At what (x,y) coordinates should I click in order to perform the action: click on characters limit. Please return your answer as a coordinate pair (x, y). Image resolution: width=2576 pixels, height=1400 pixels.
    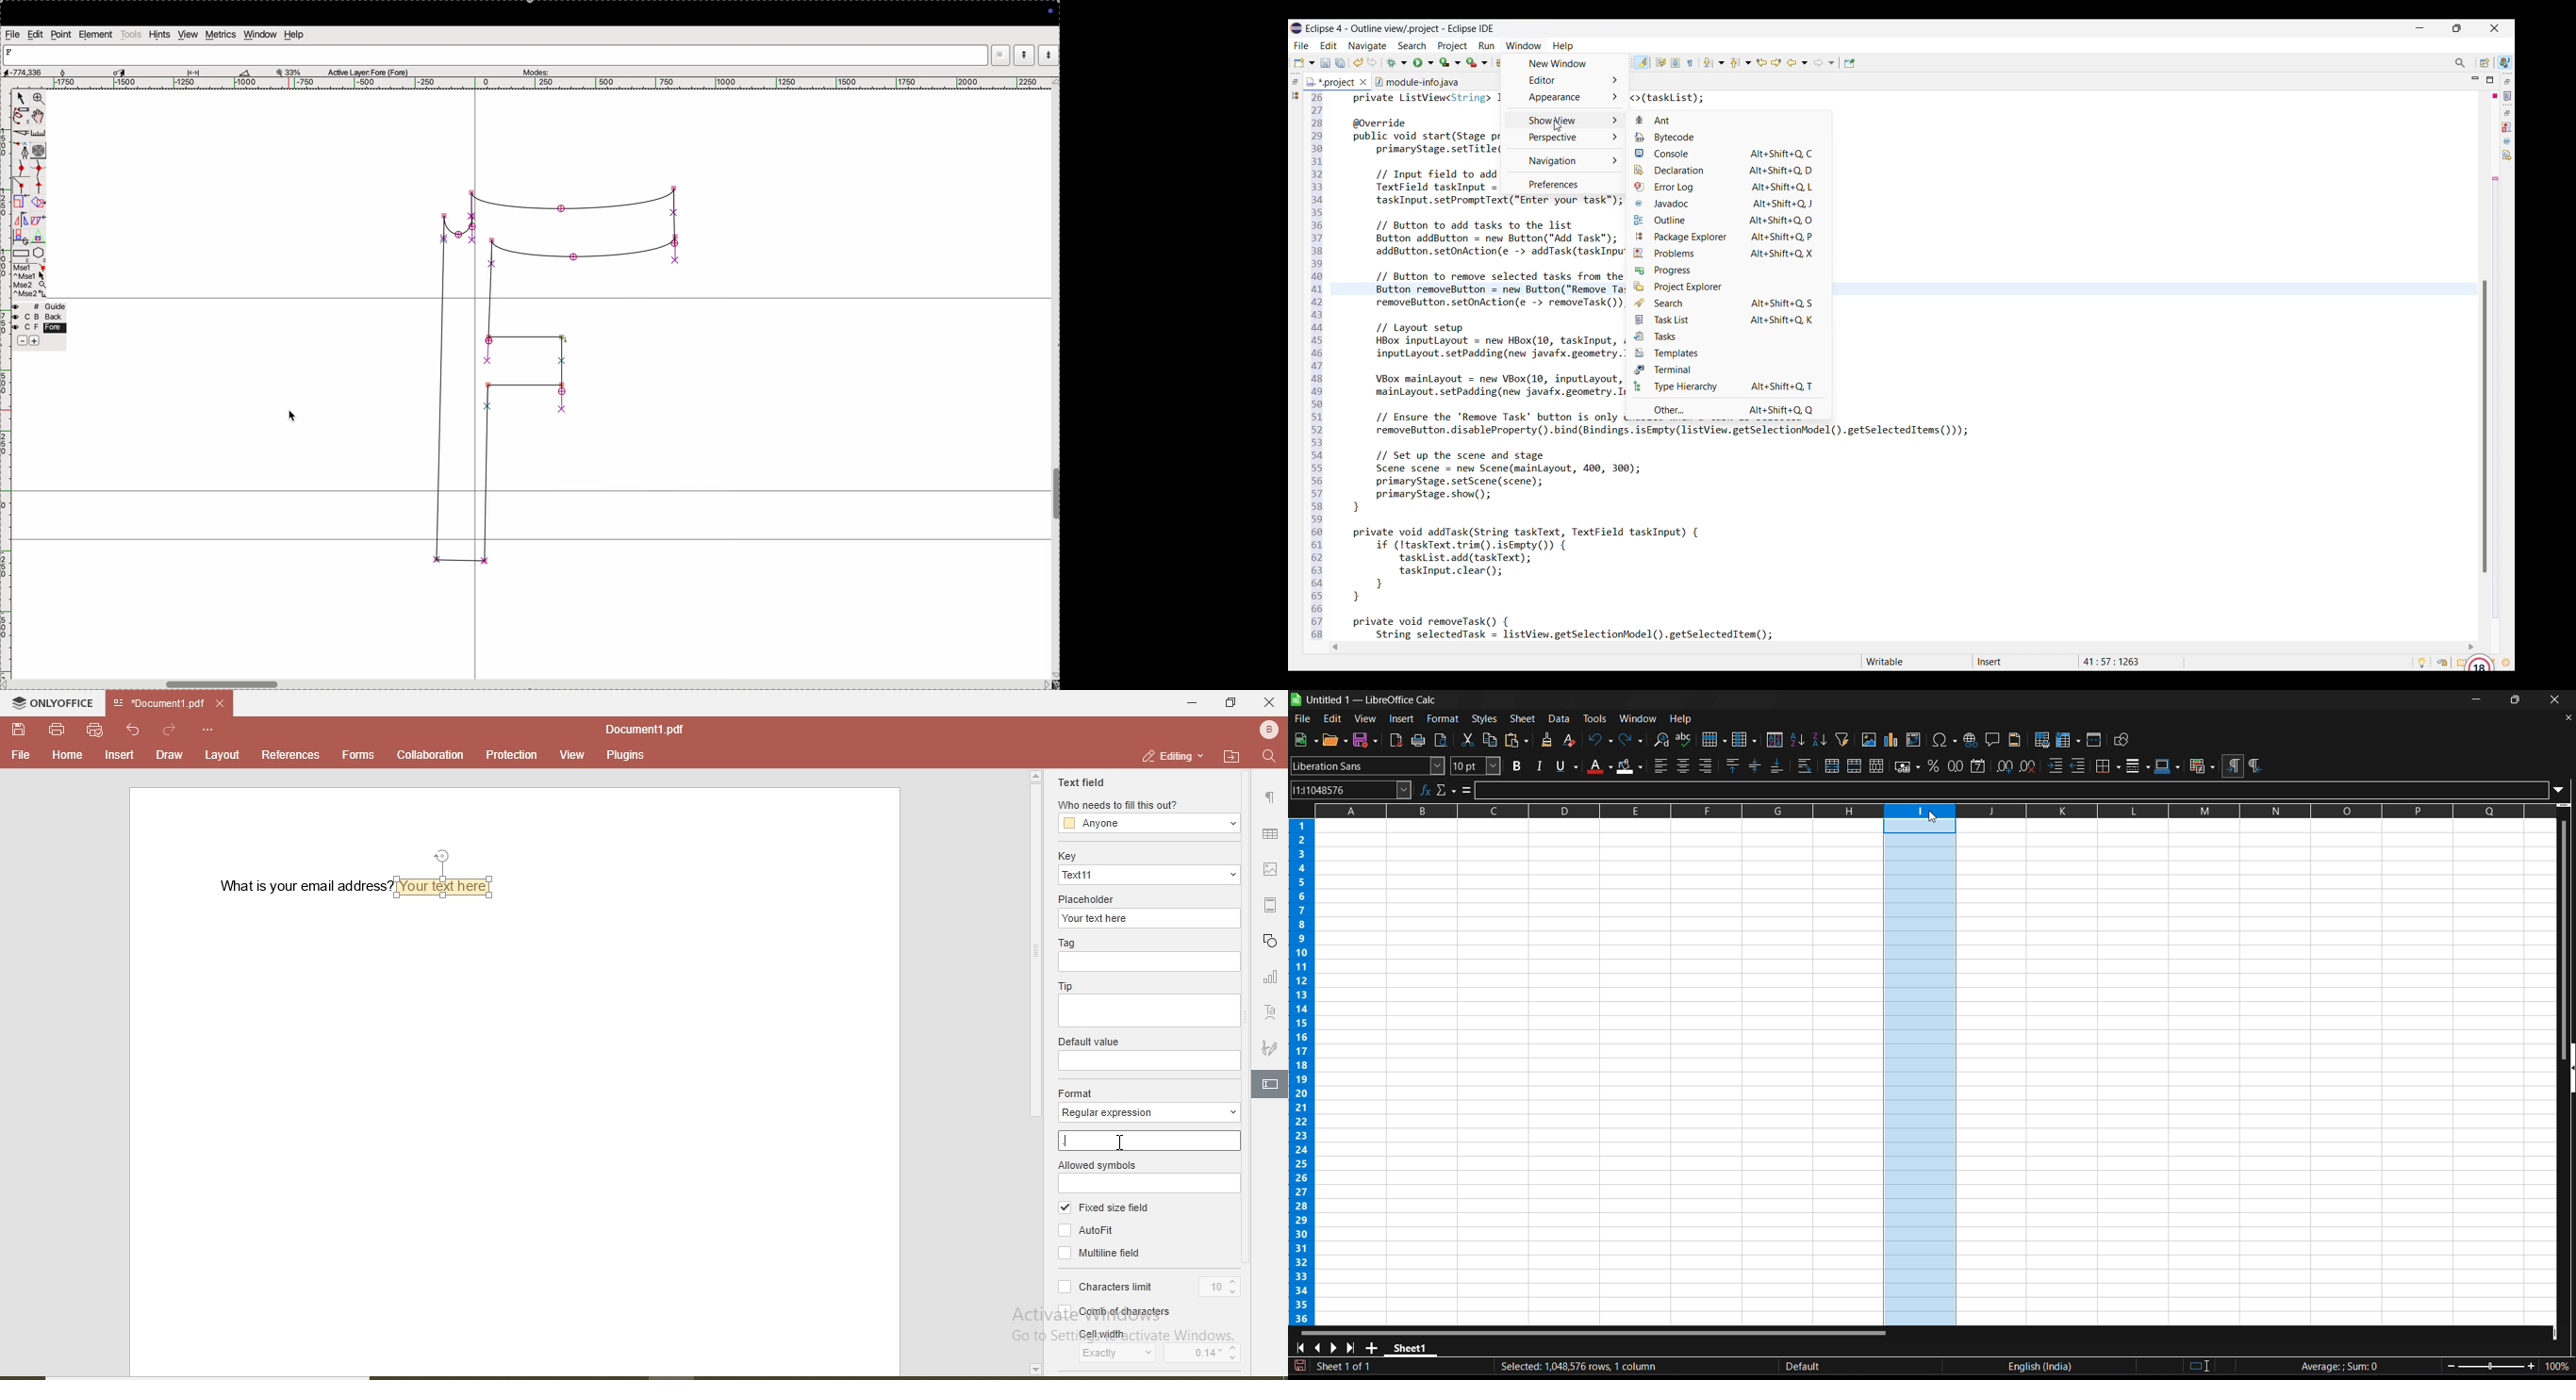
    Looking at the image, I should click on (1104, 1282).